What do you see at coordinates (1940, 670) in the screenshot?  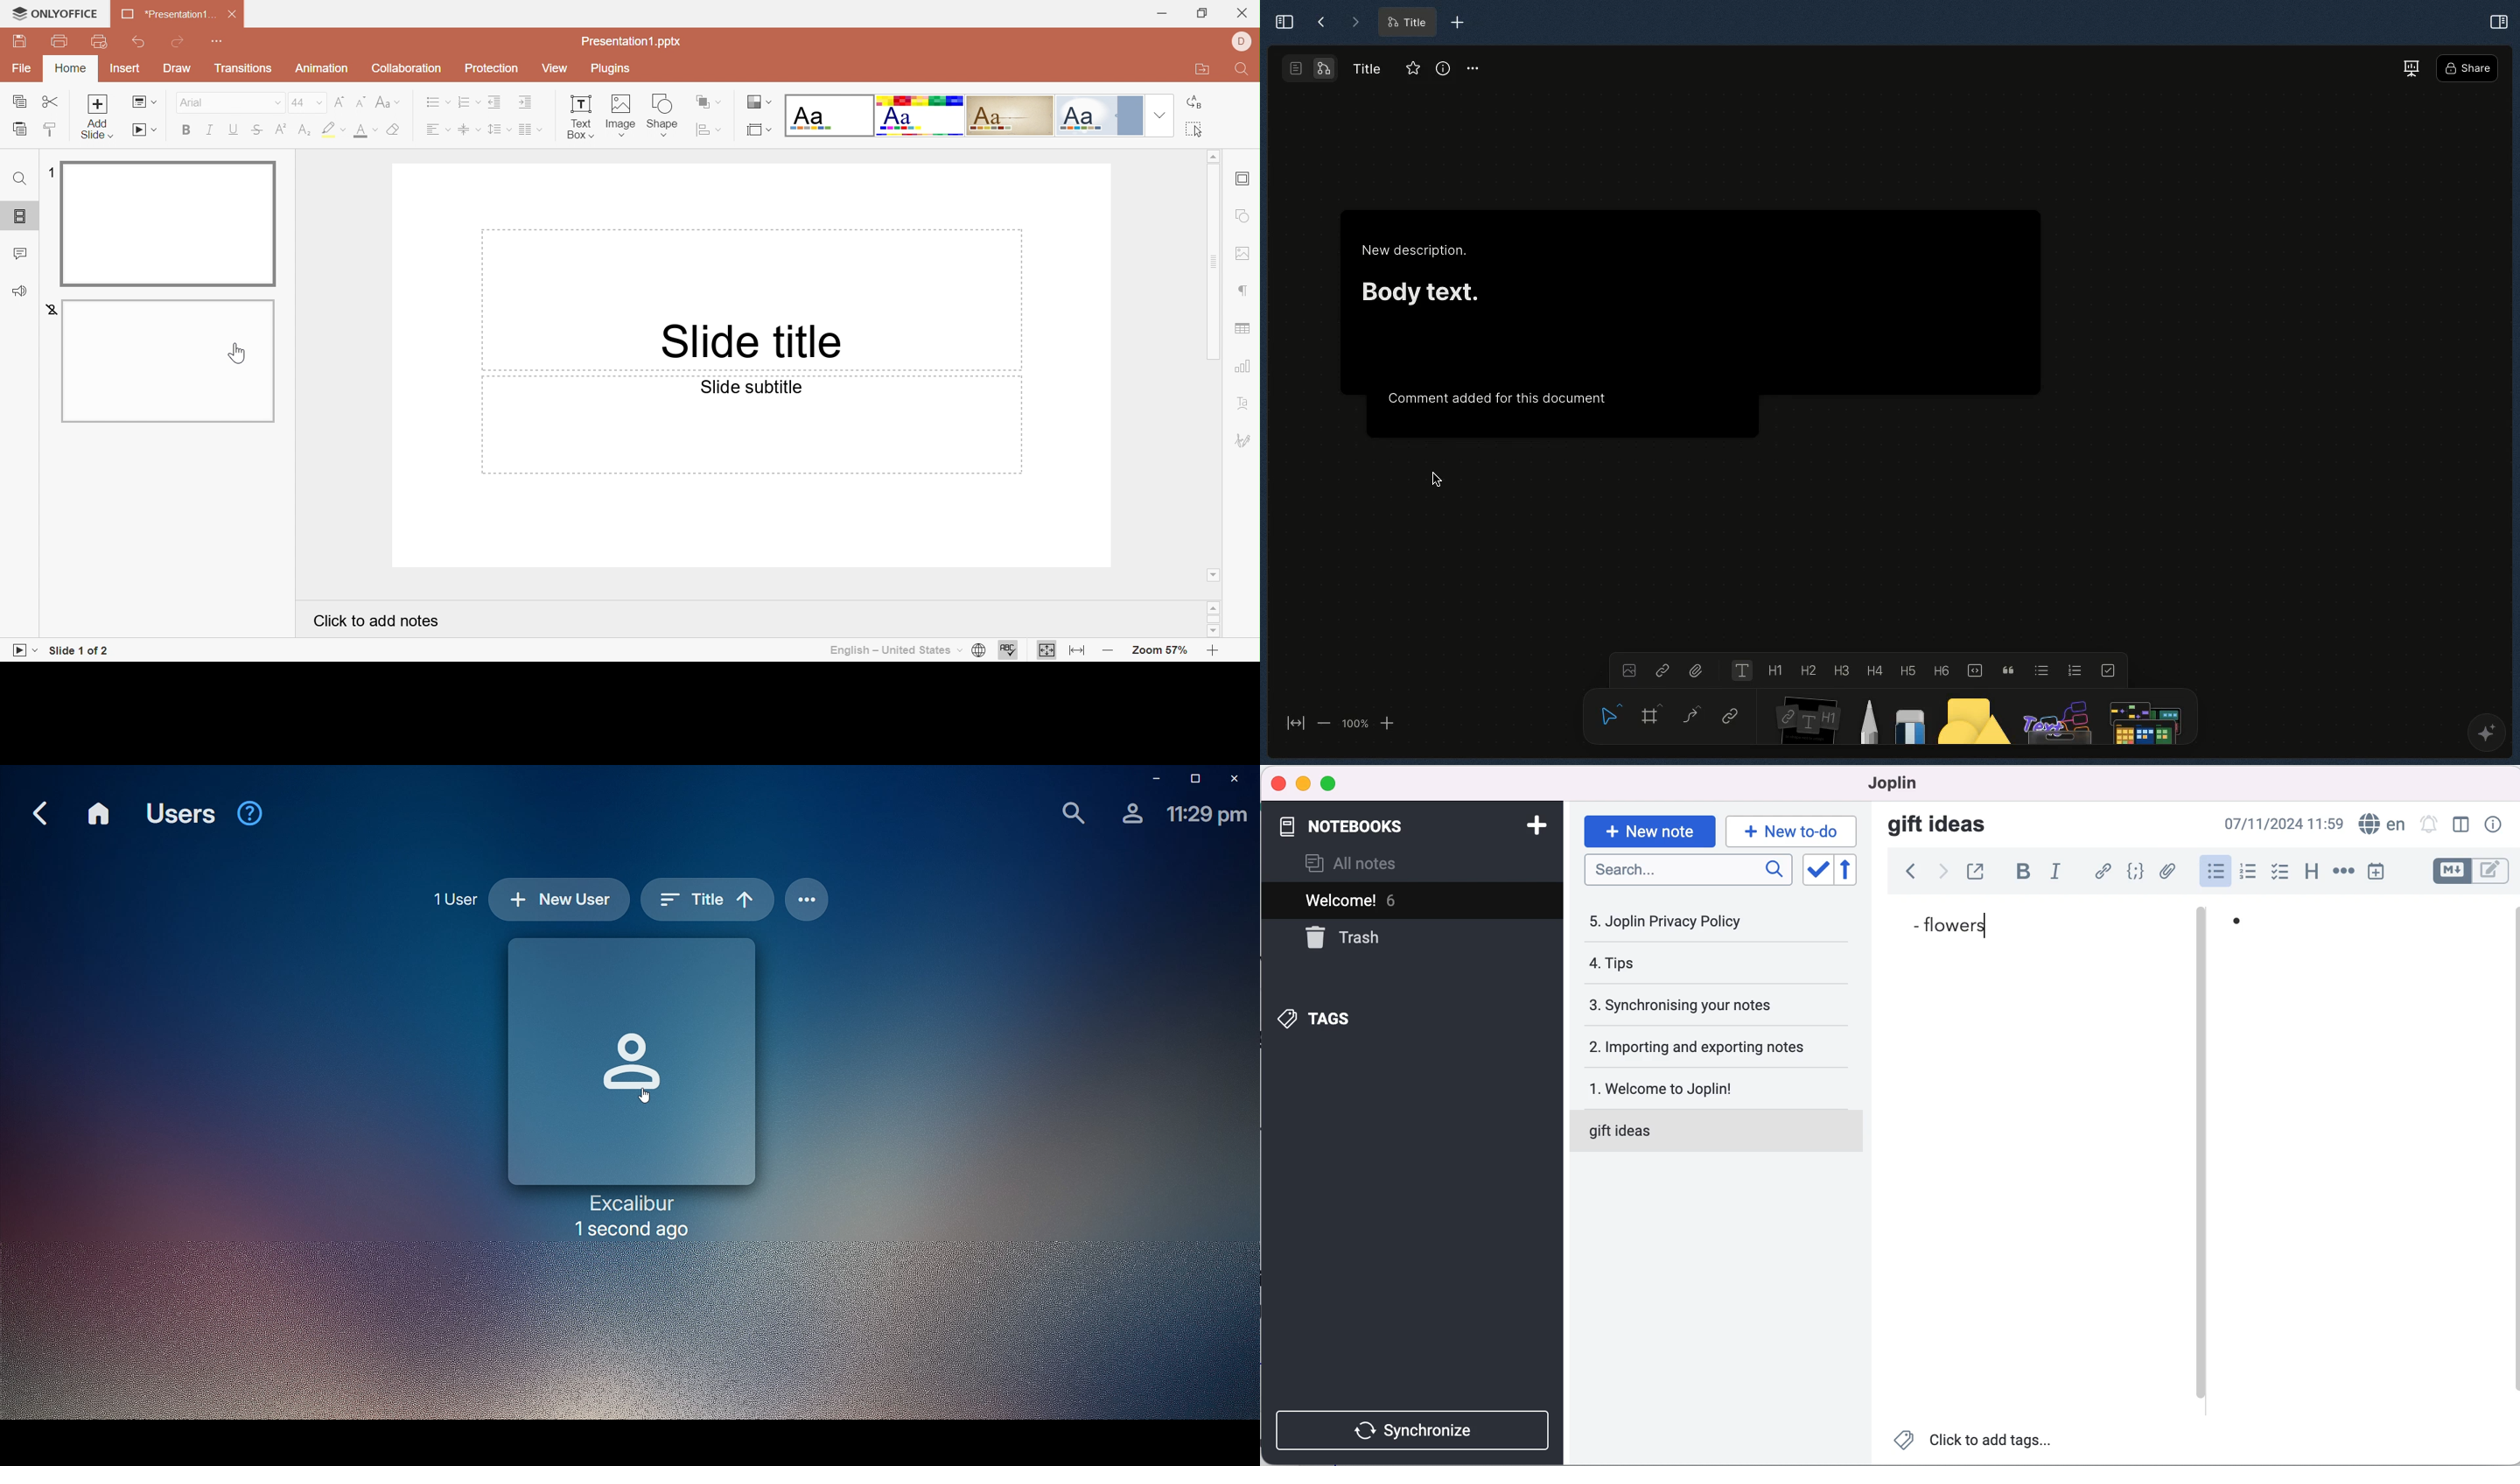 I see `Heading 6` at bounding box center [1940, 670].